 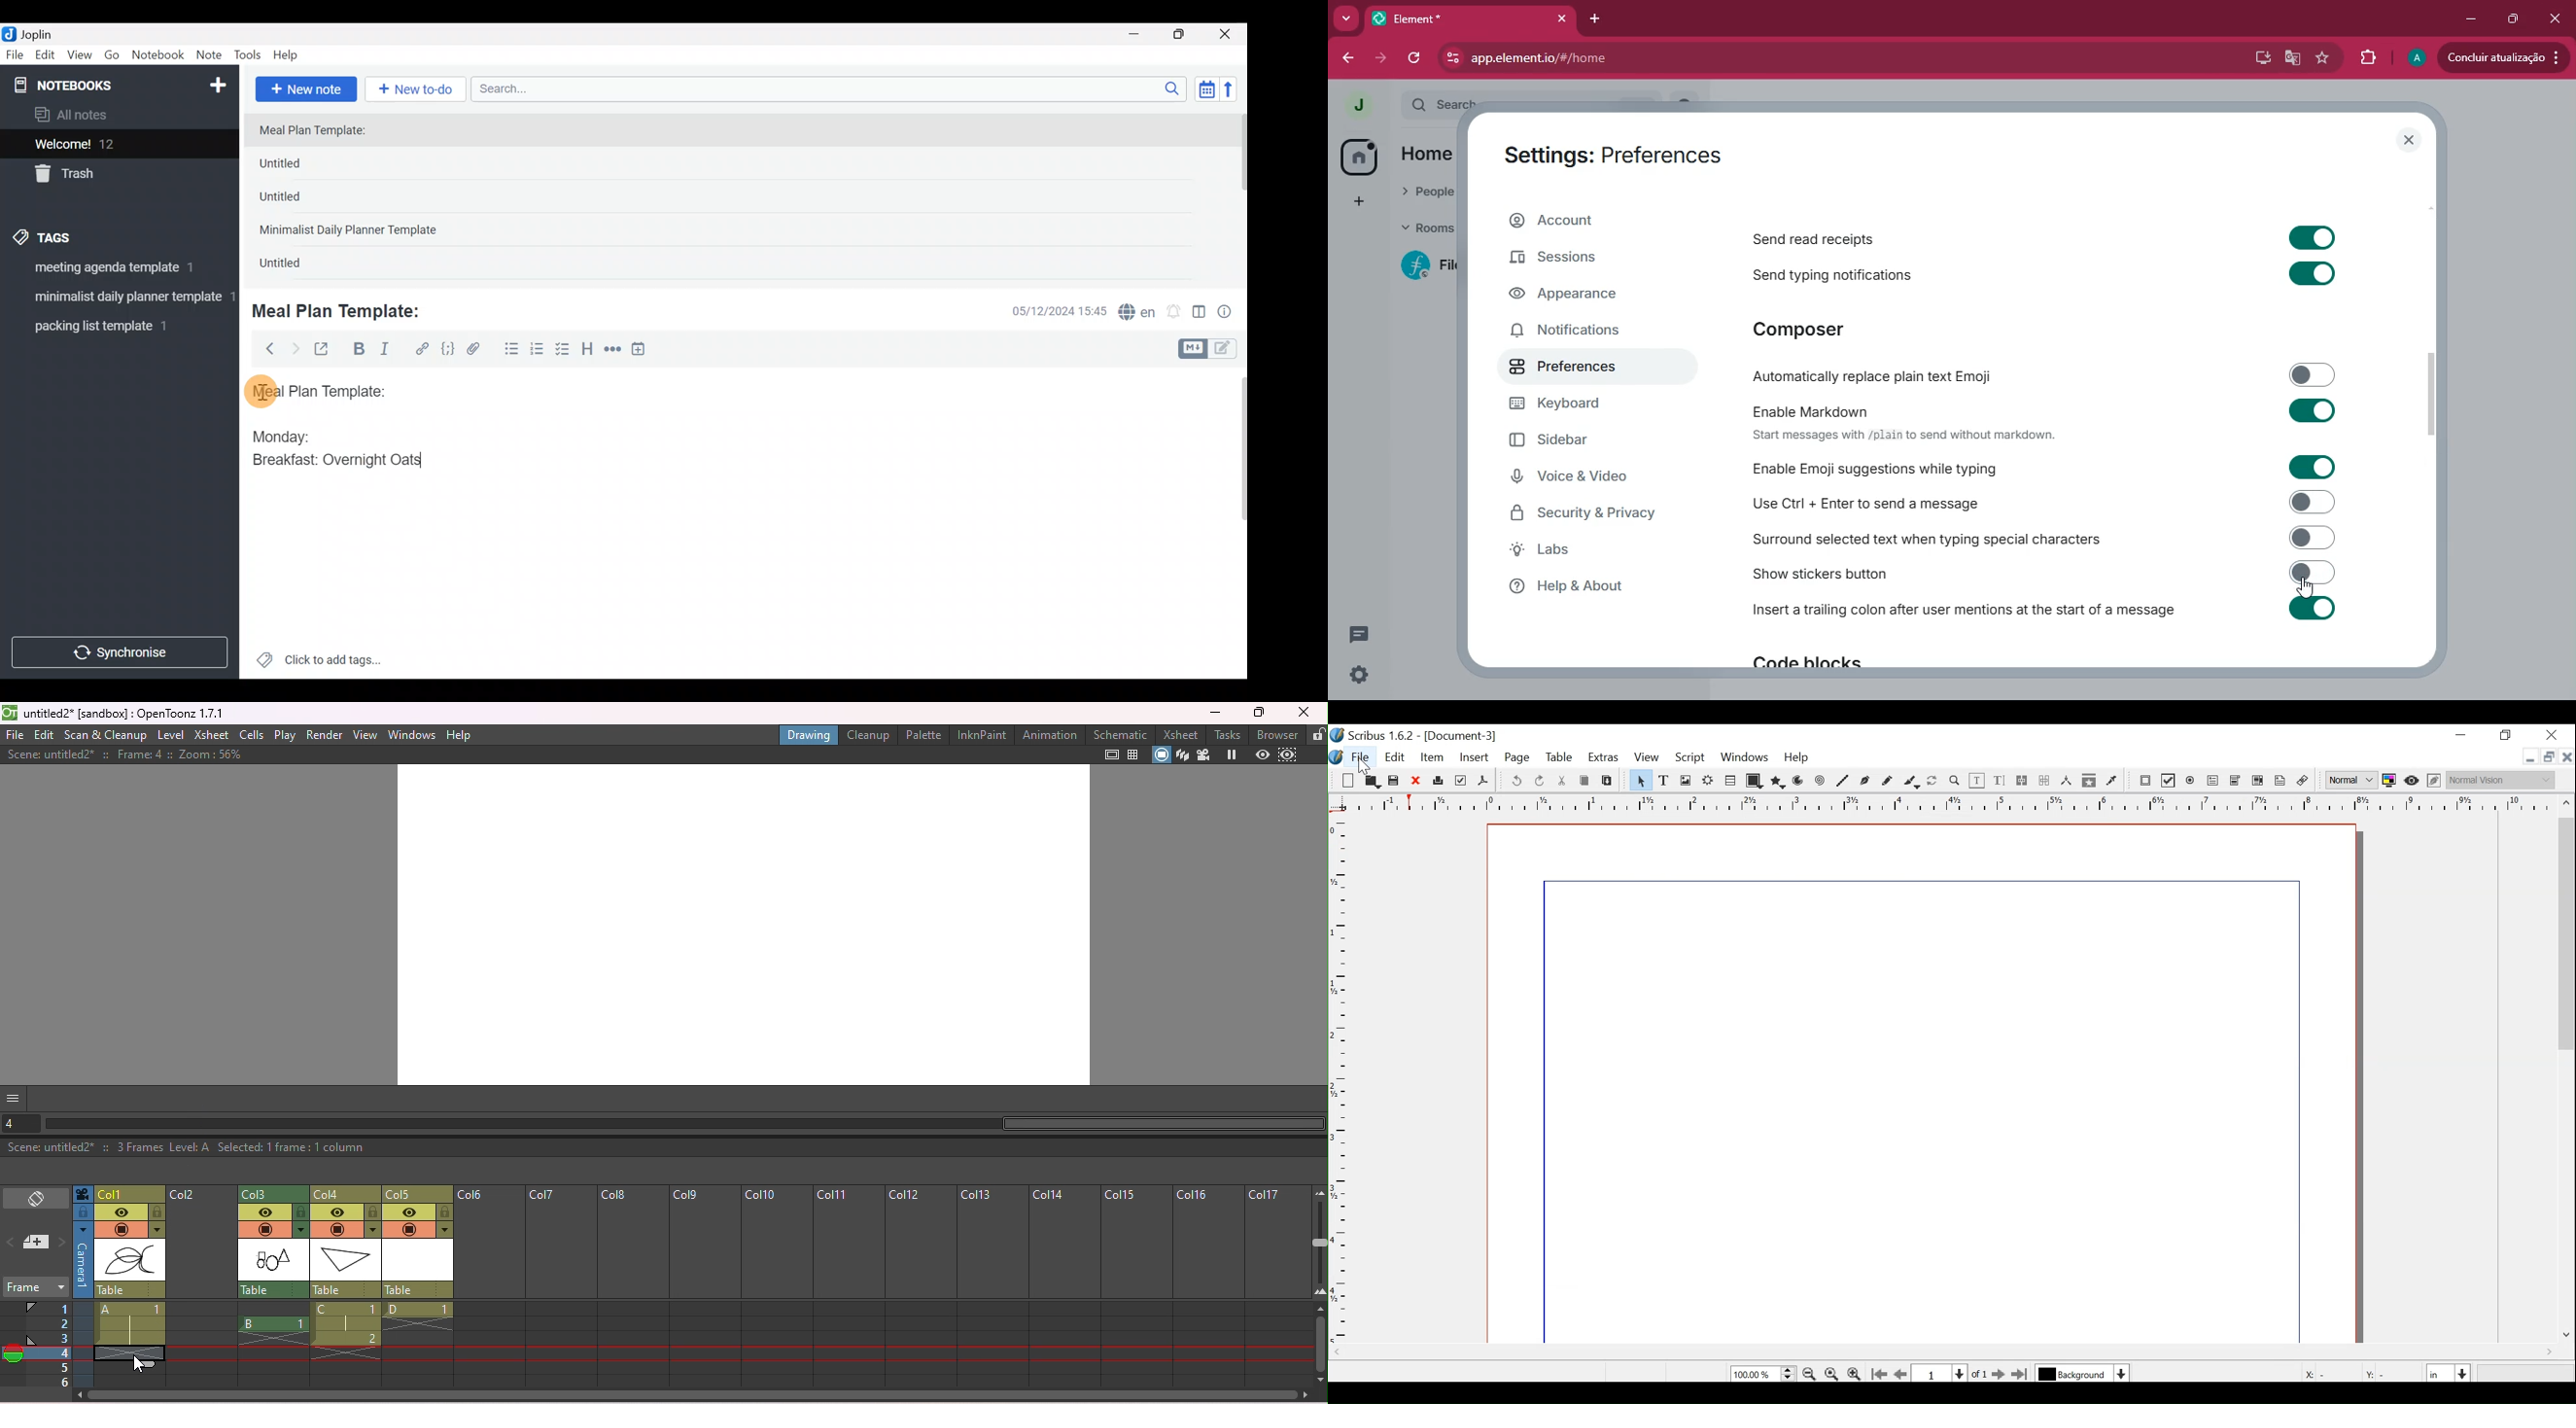 What do you see at coordinates (2435, 396) in the screenshot?
I see `scroll bar` at bounding box center [2435, 396].